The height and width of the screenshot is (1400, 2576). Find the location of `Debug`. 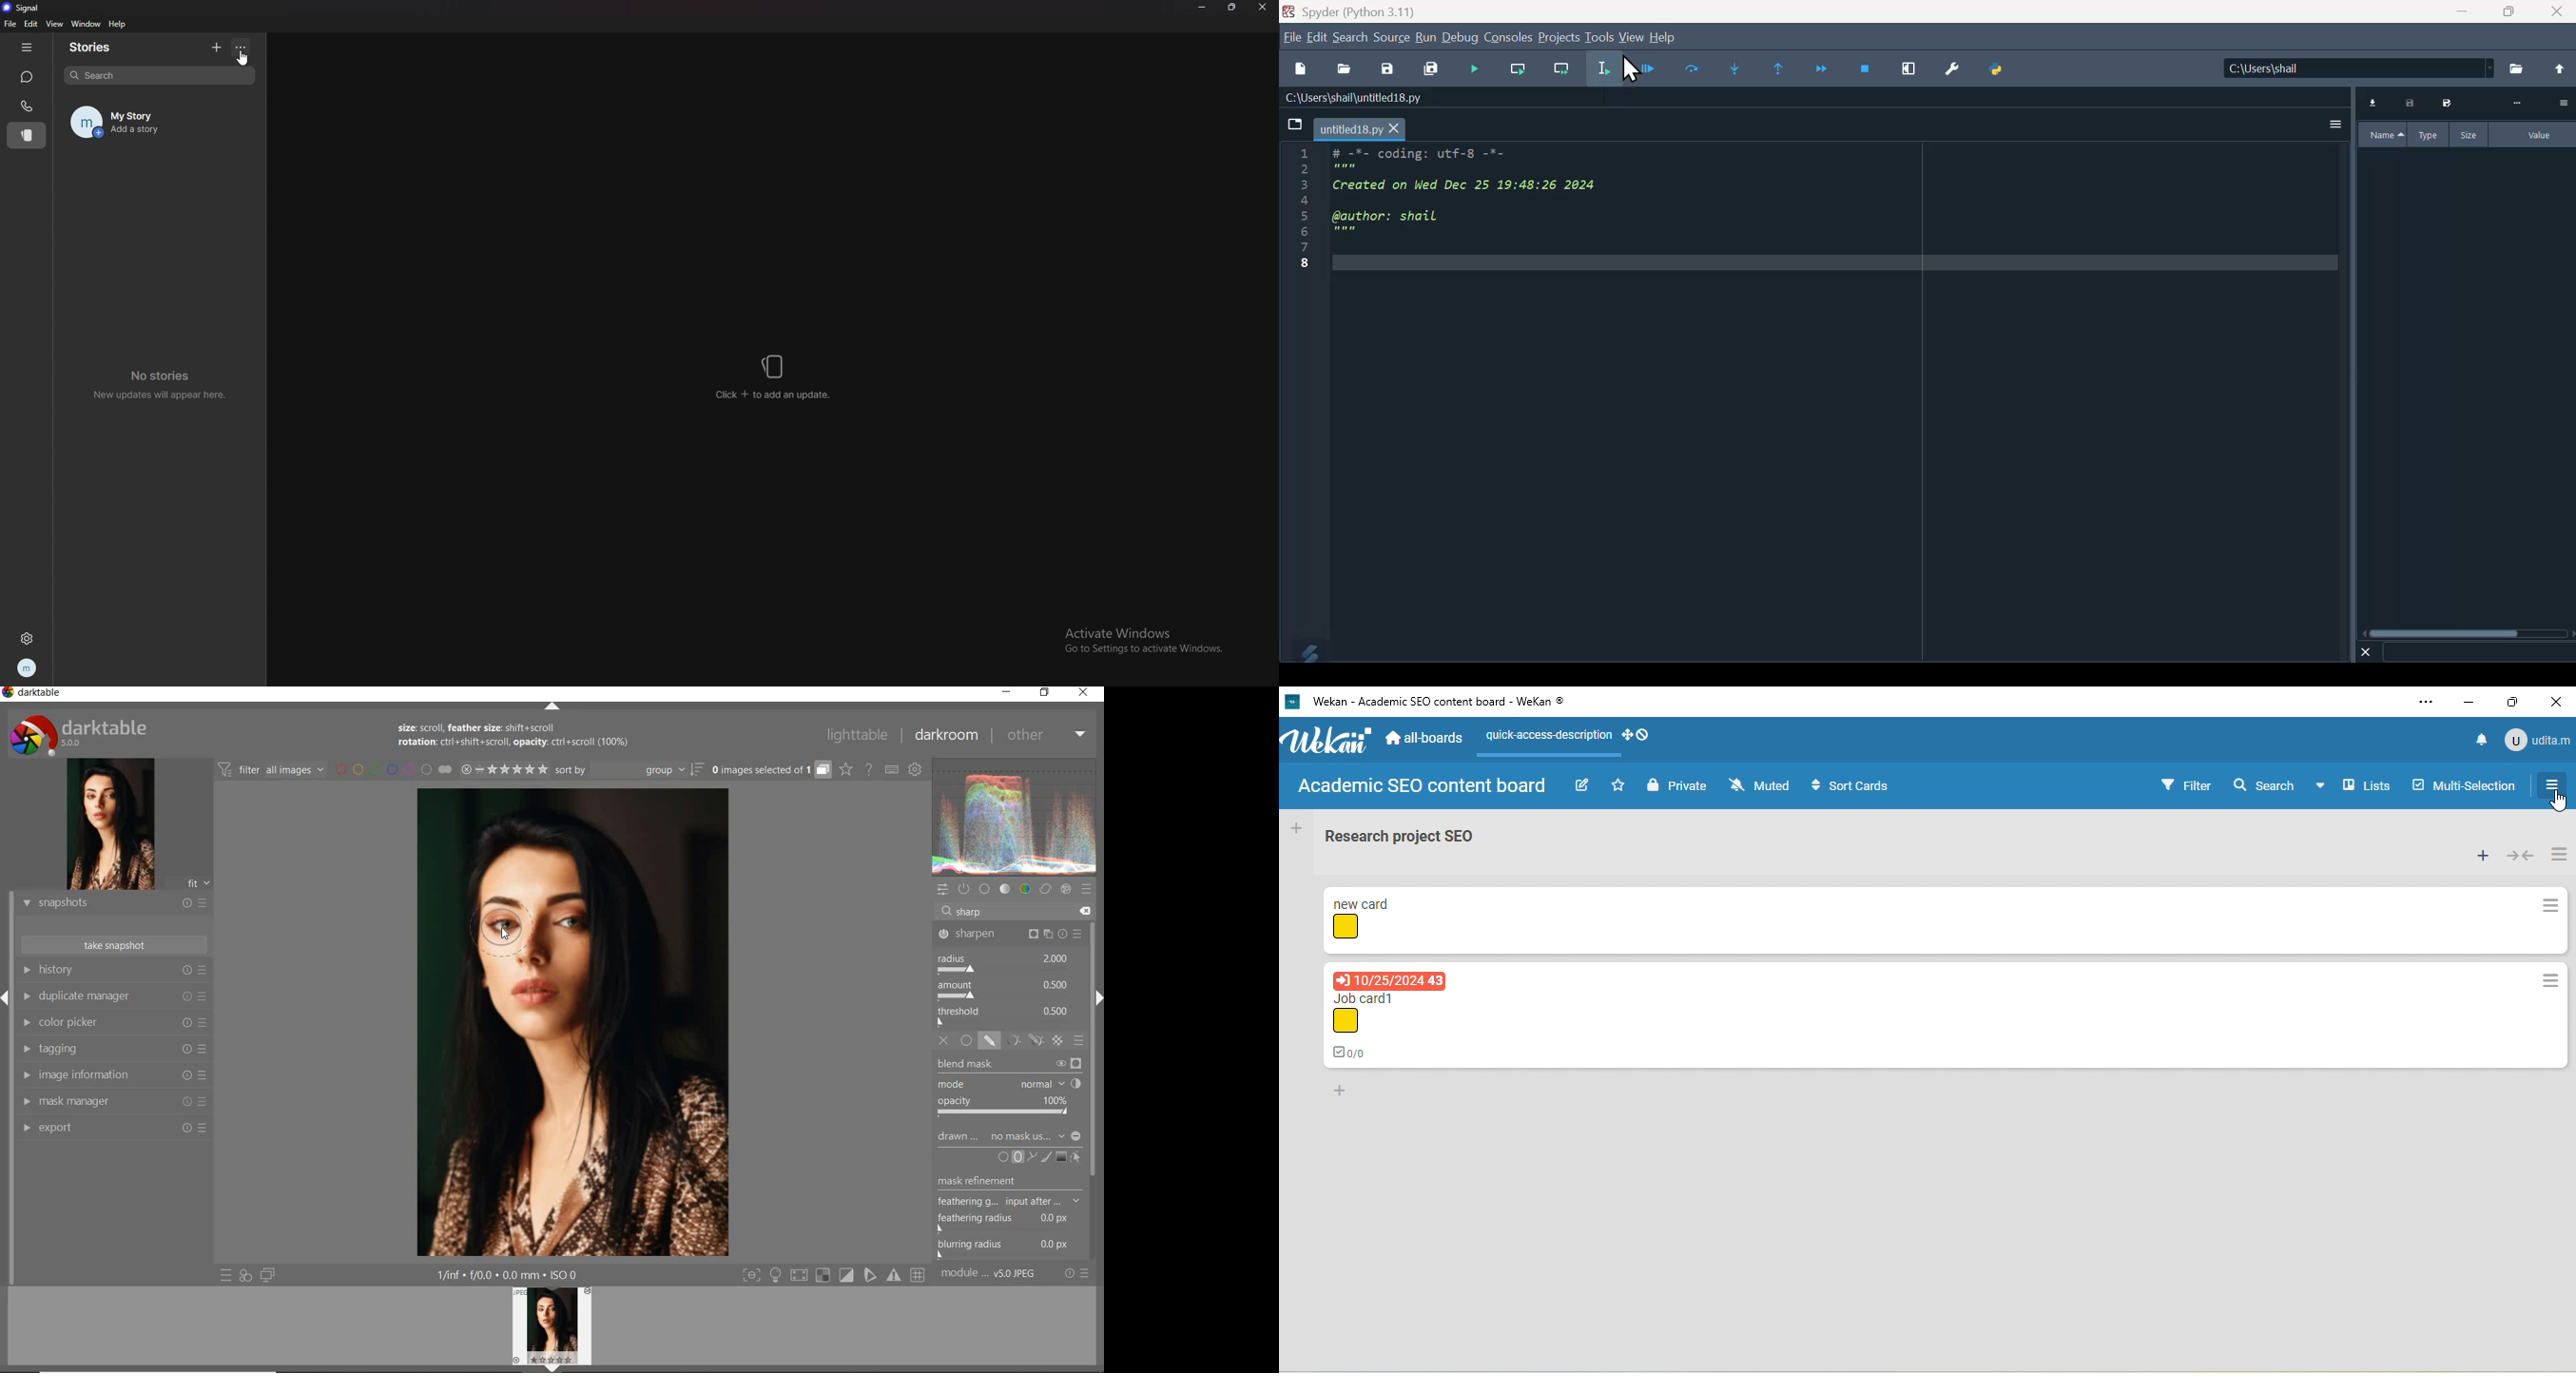

Debug is located at coordinates (1461, 37).